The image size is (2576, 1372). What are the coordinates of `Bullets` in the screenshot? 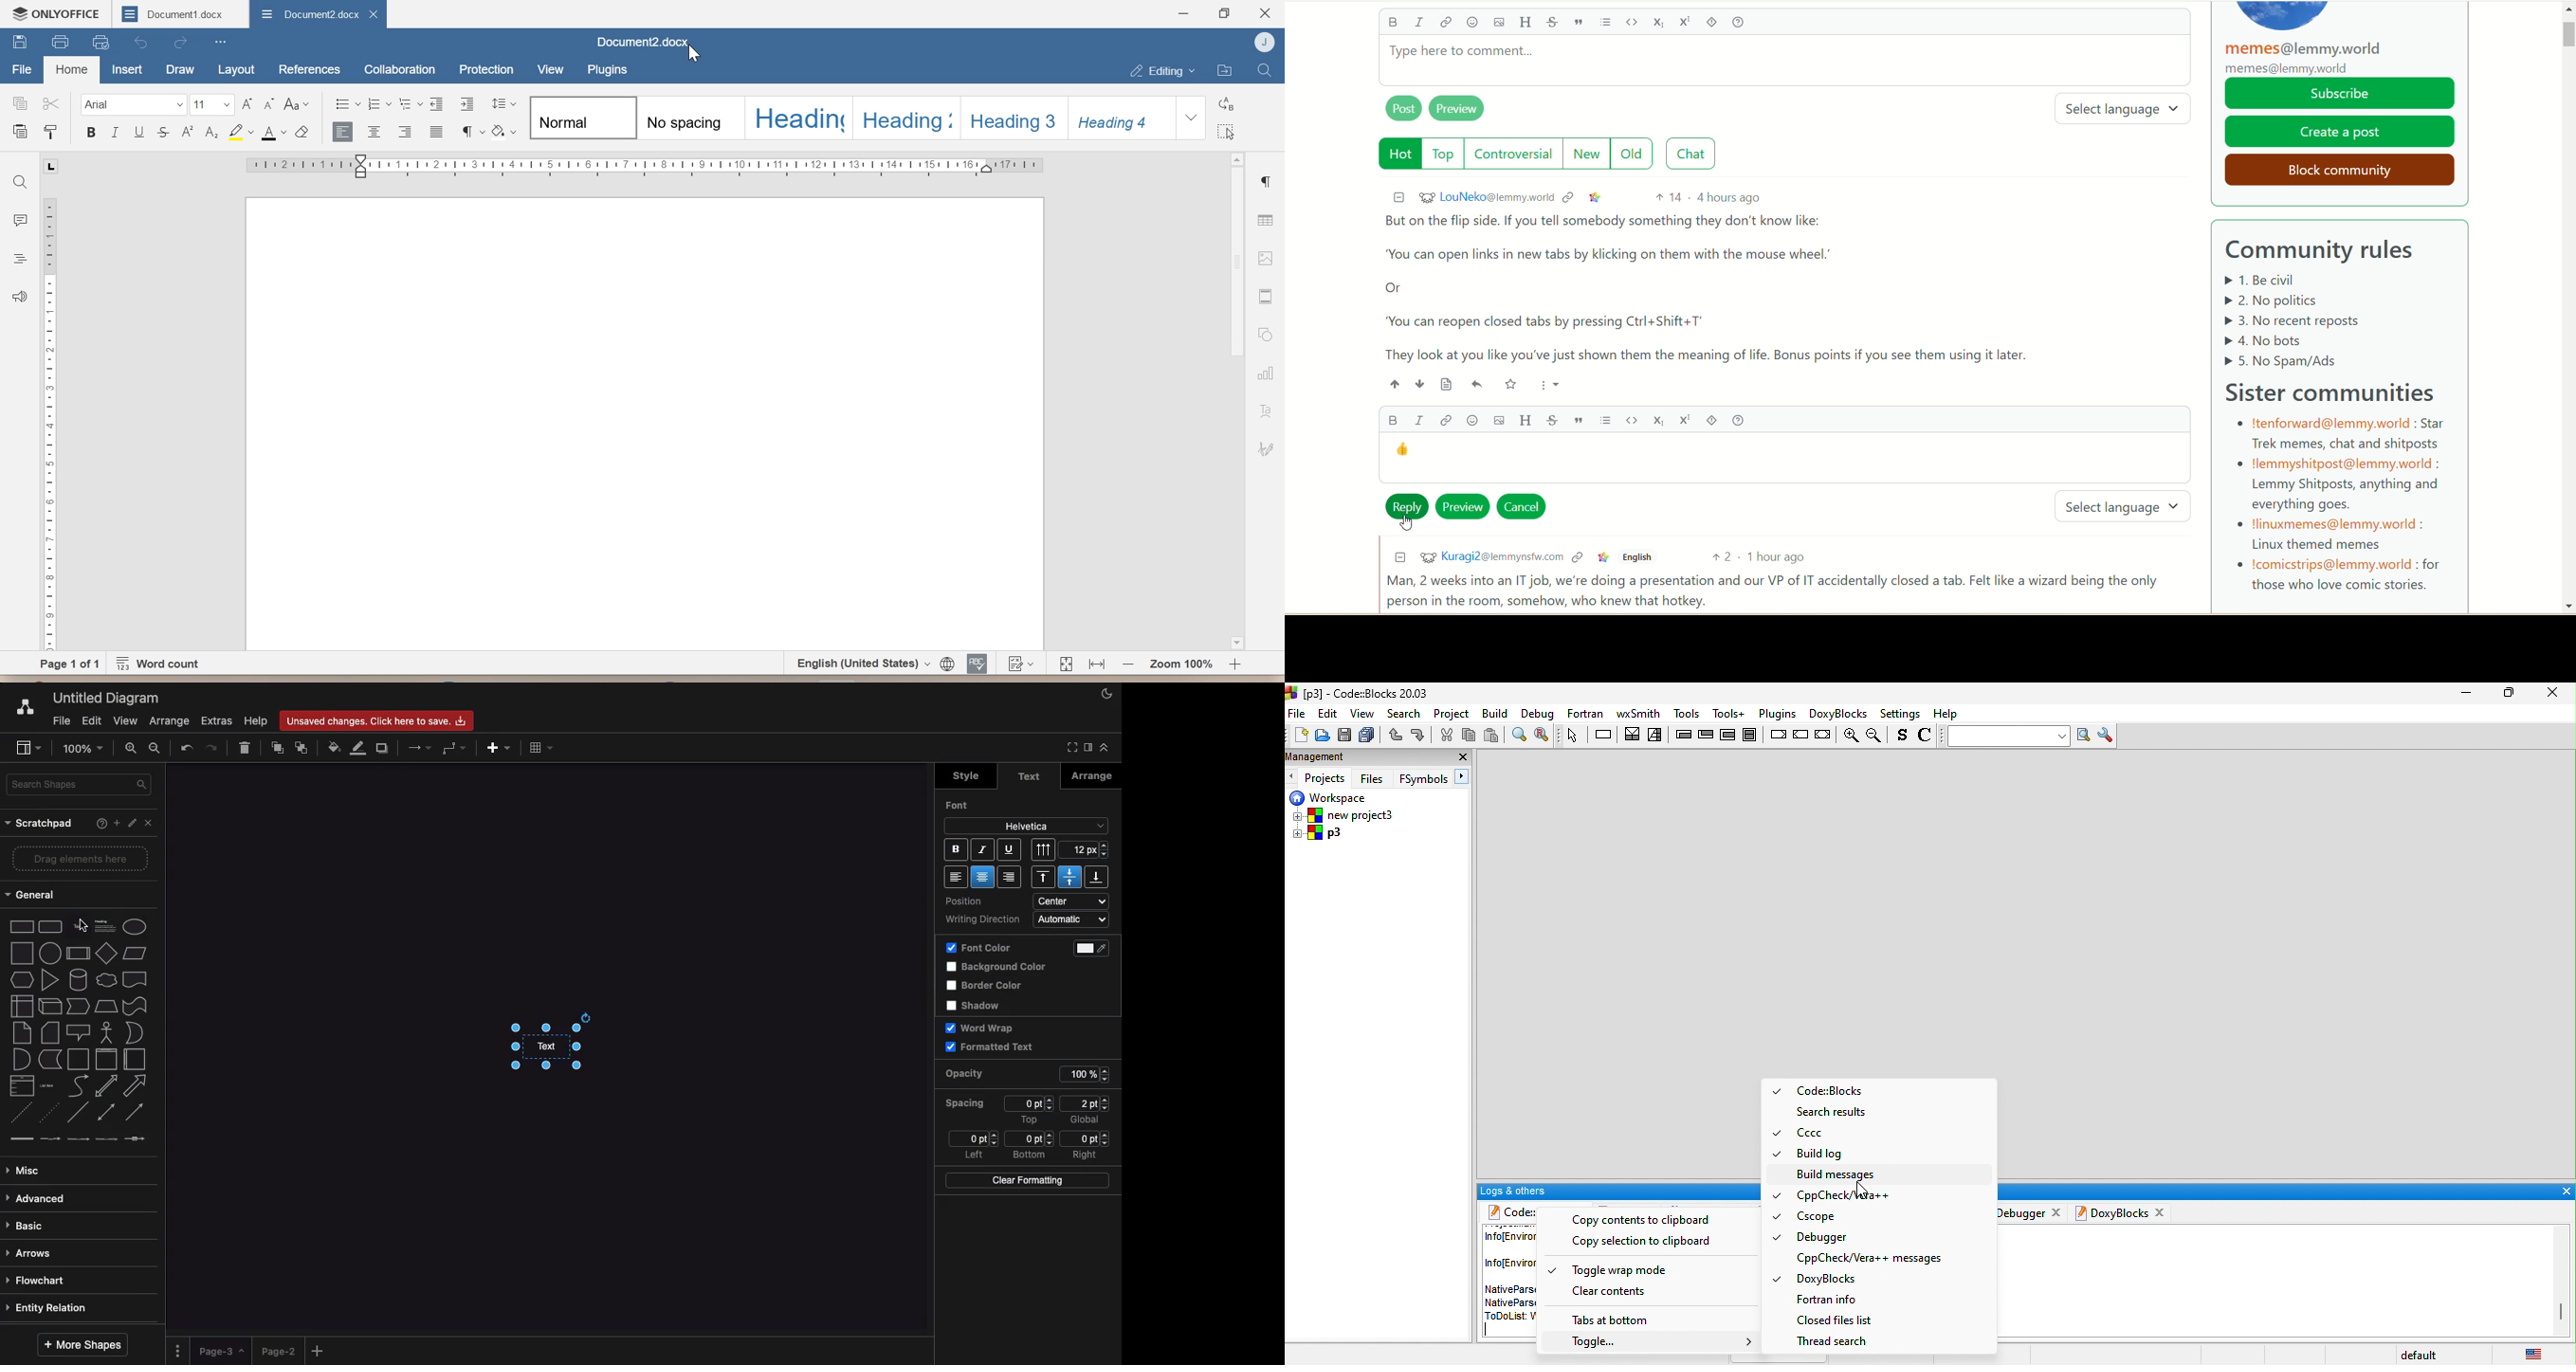 It's located at (347, 104).